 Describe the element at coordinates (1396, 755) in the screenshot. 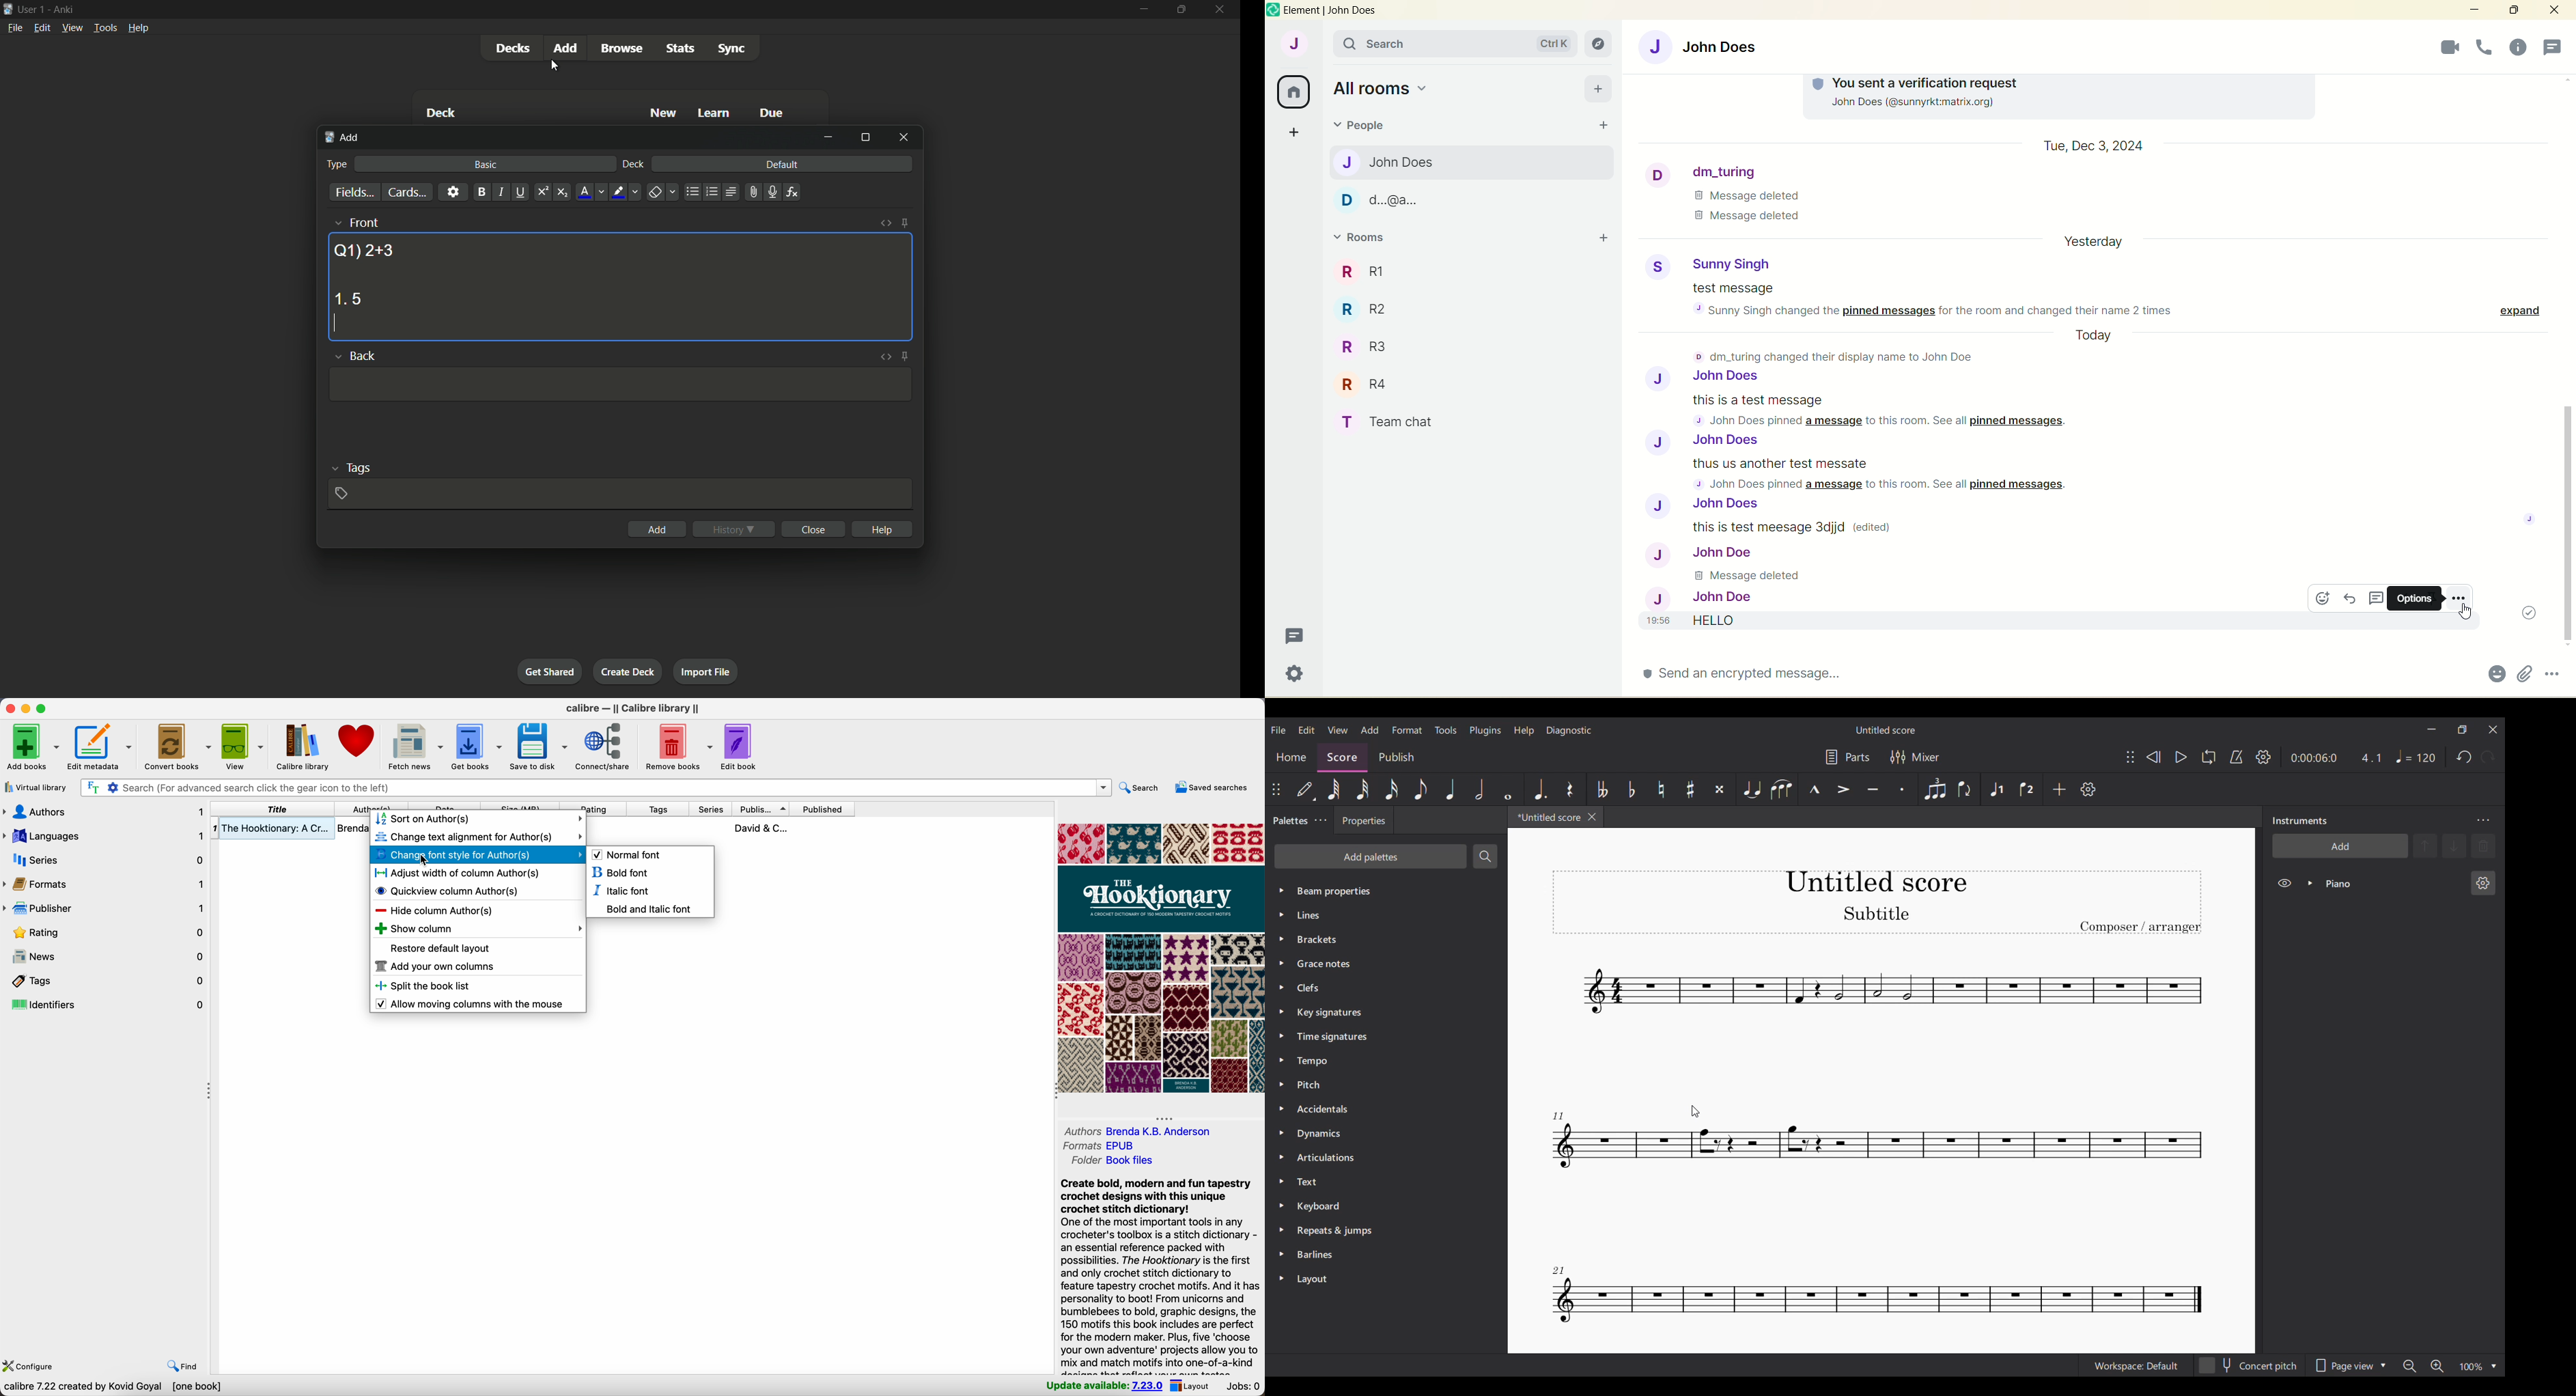

I see `Publish section` at that location.